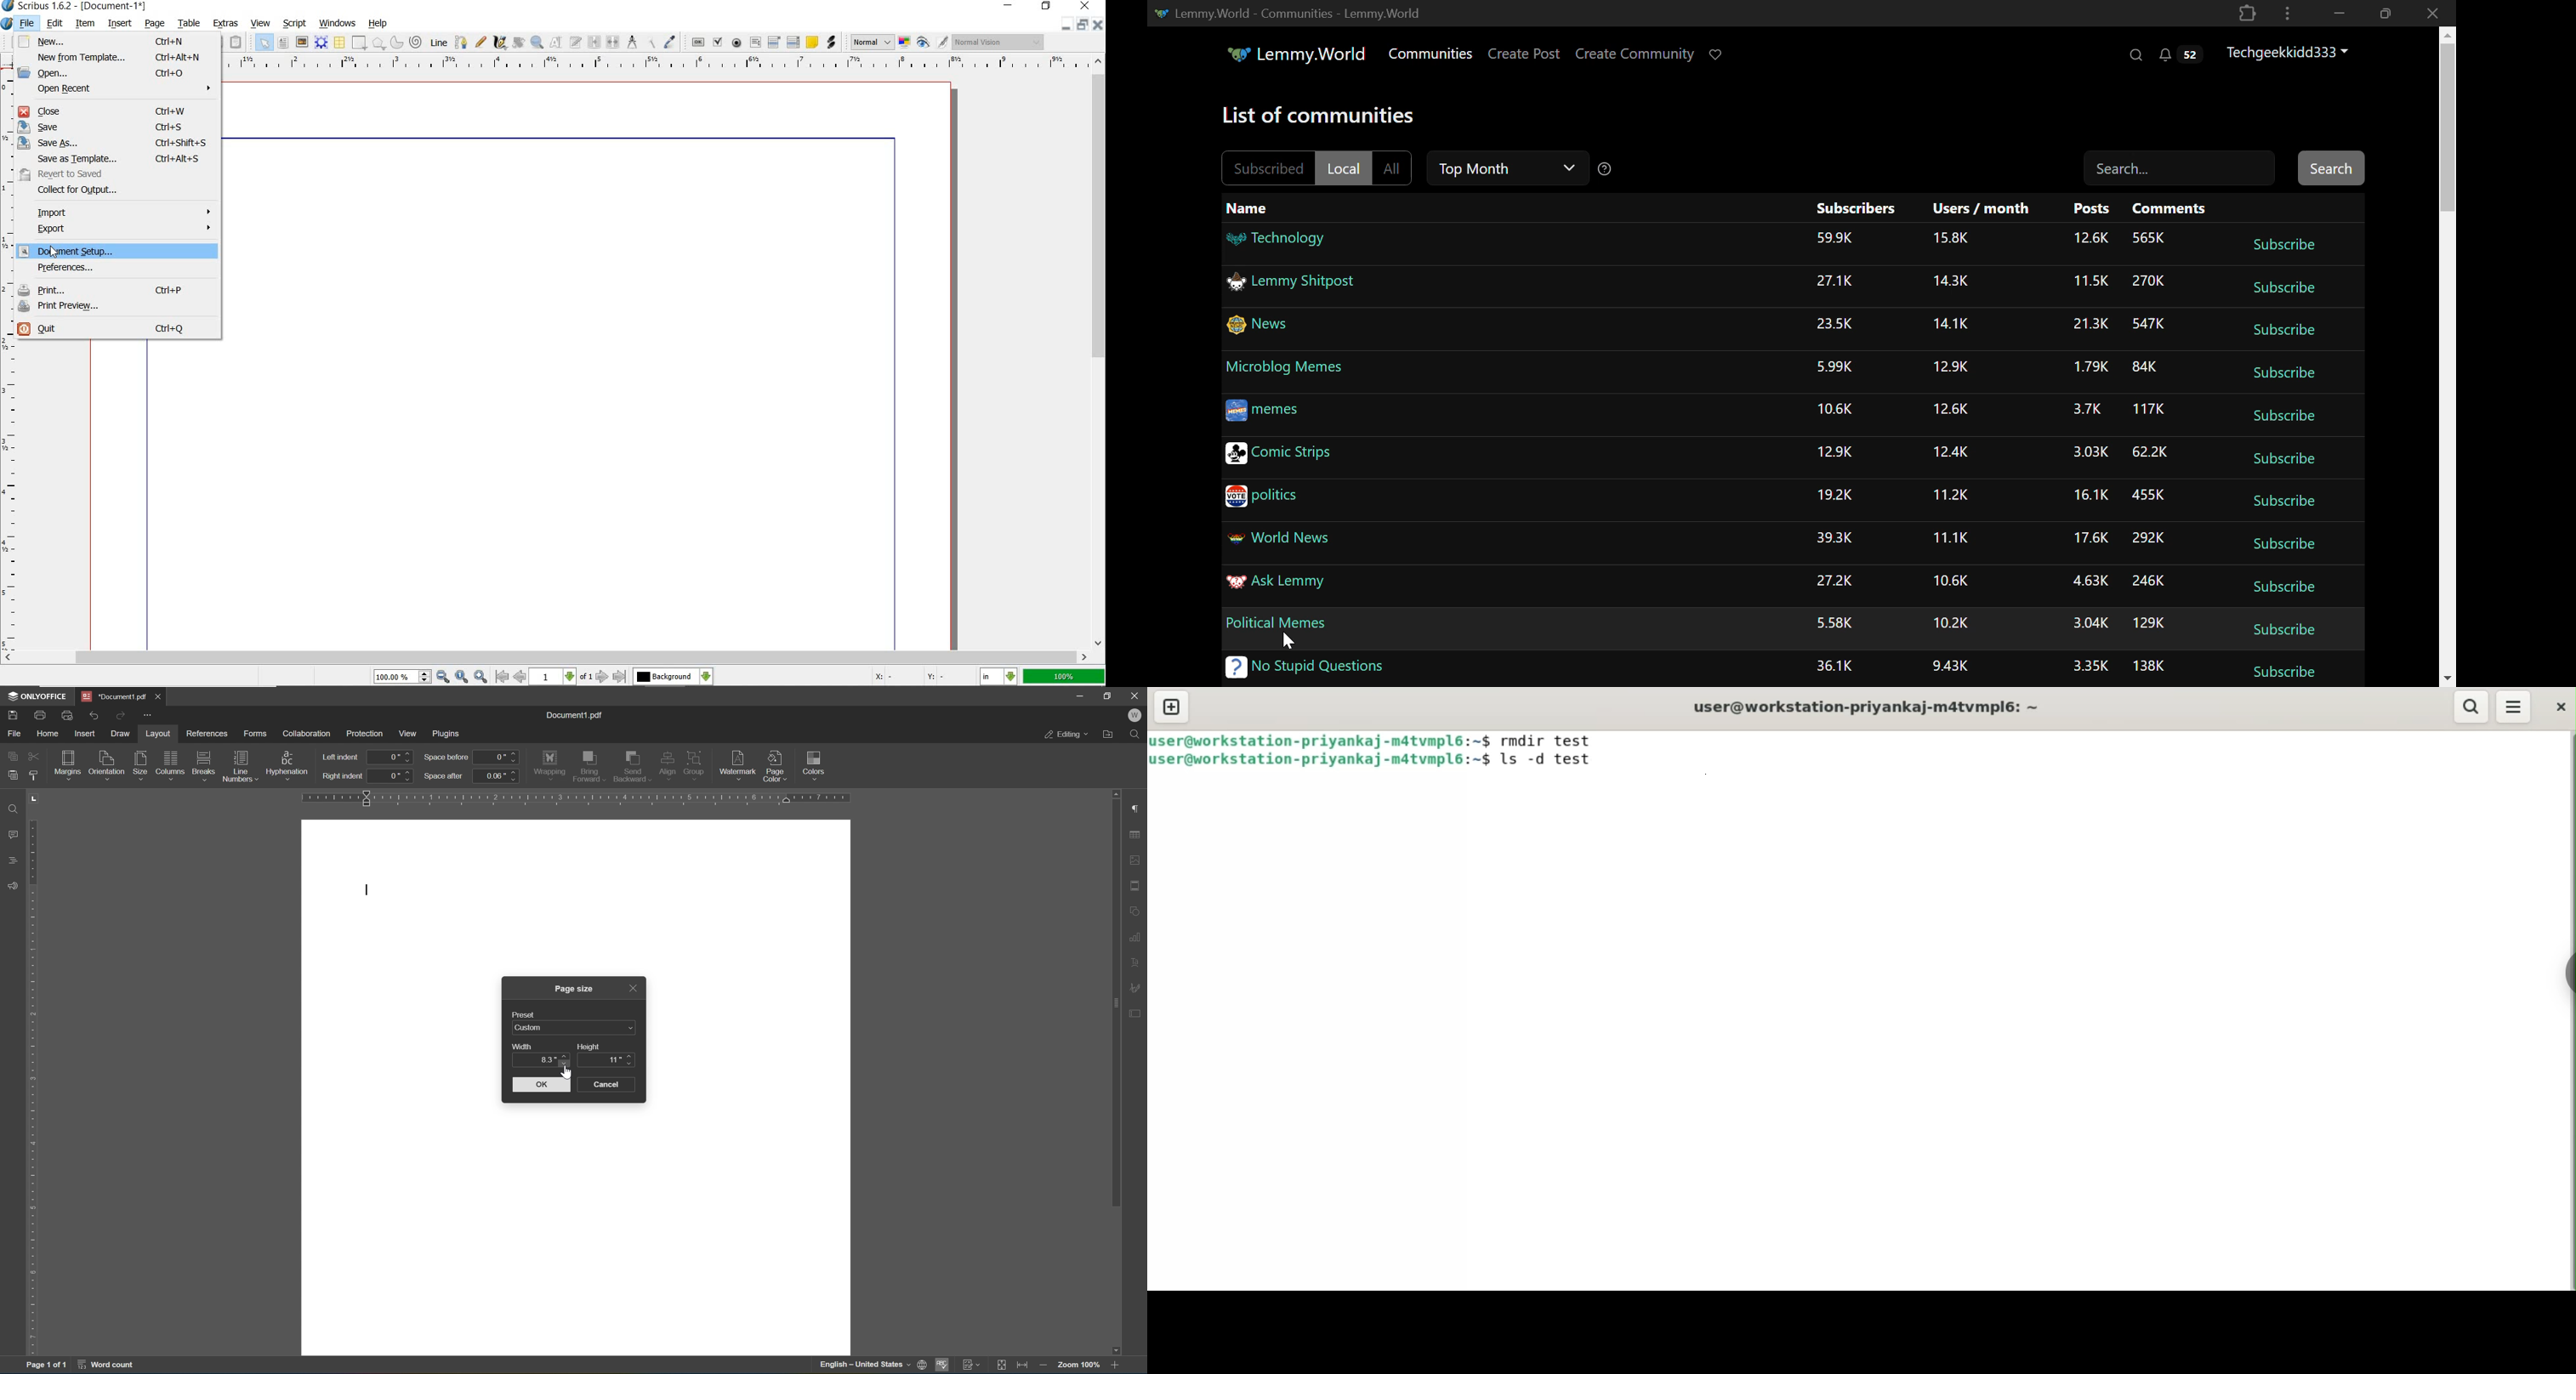 The image size is (2576, 1400). I want to click on Microblog Memes, so click(1286, 371).